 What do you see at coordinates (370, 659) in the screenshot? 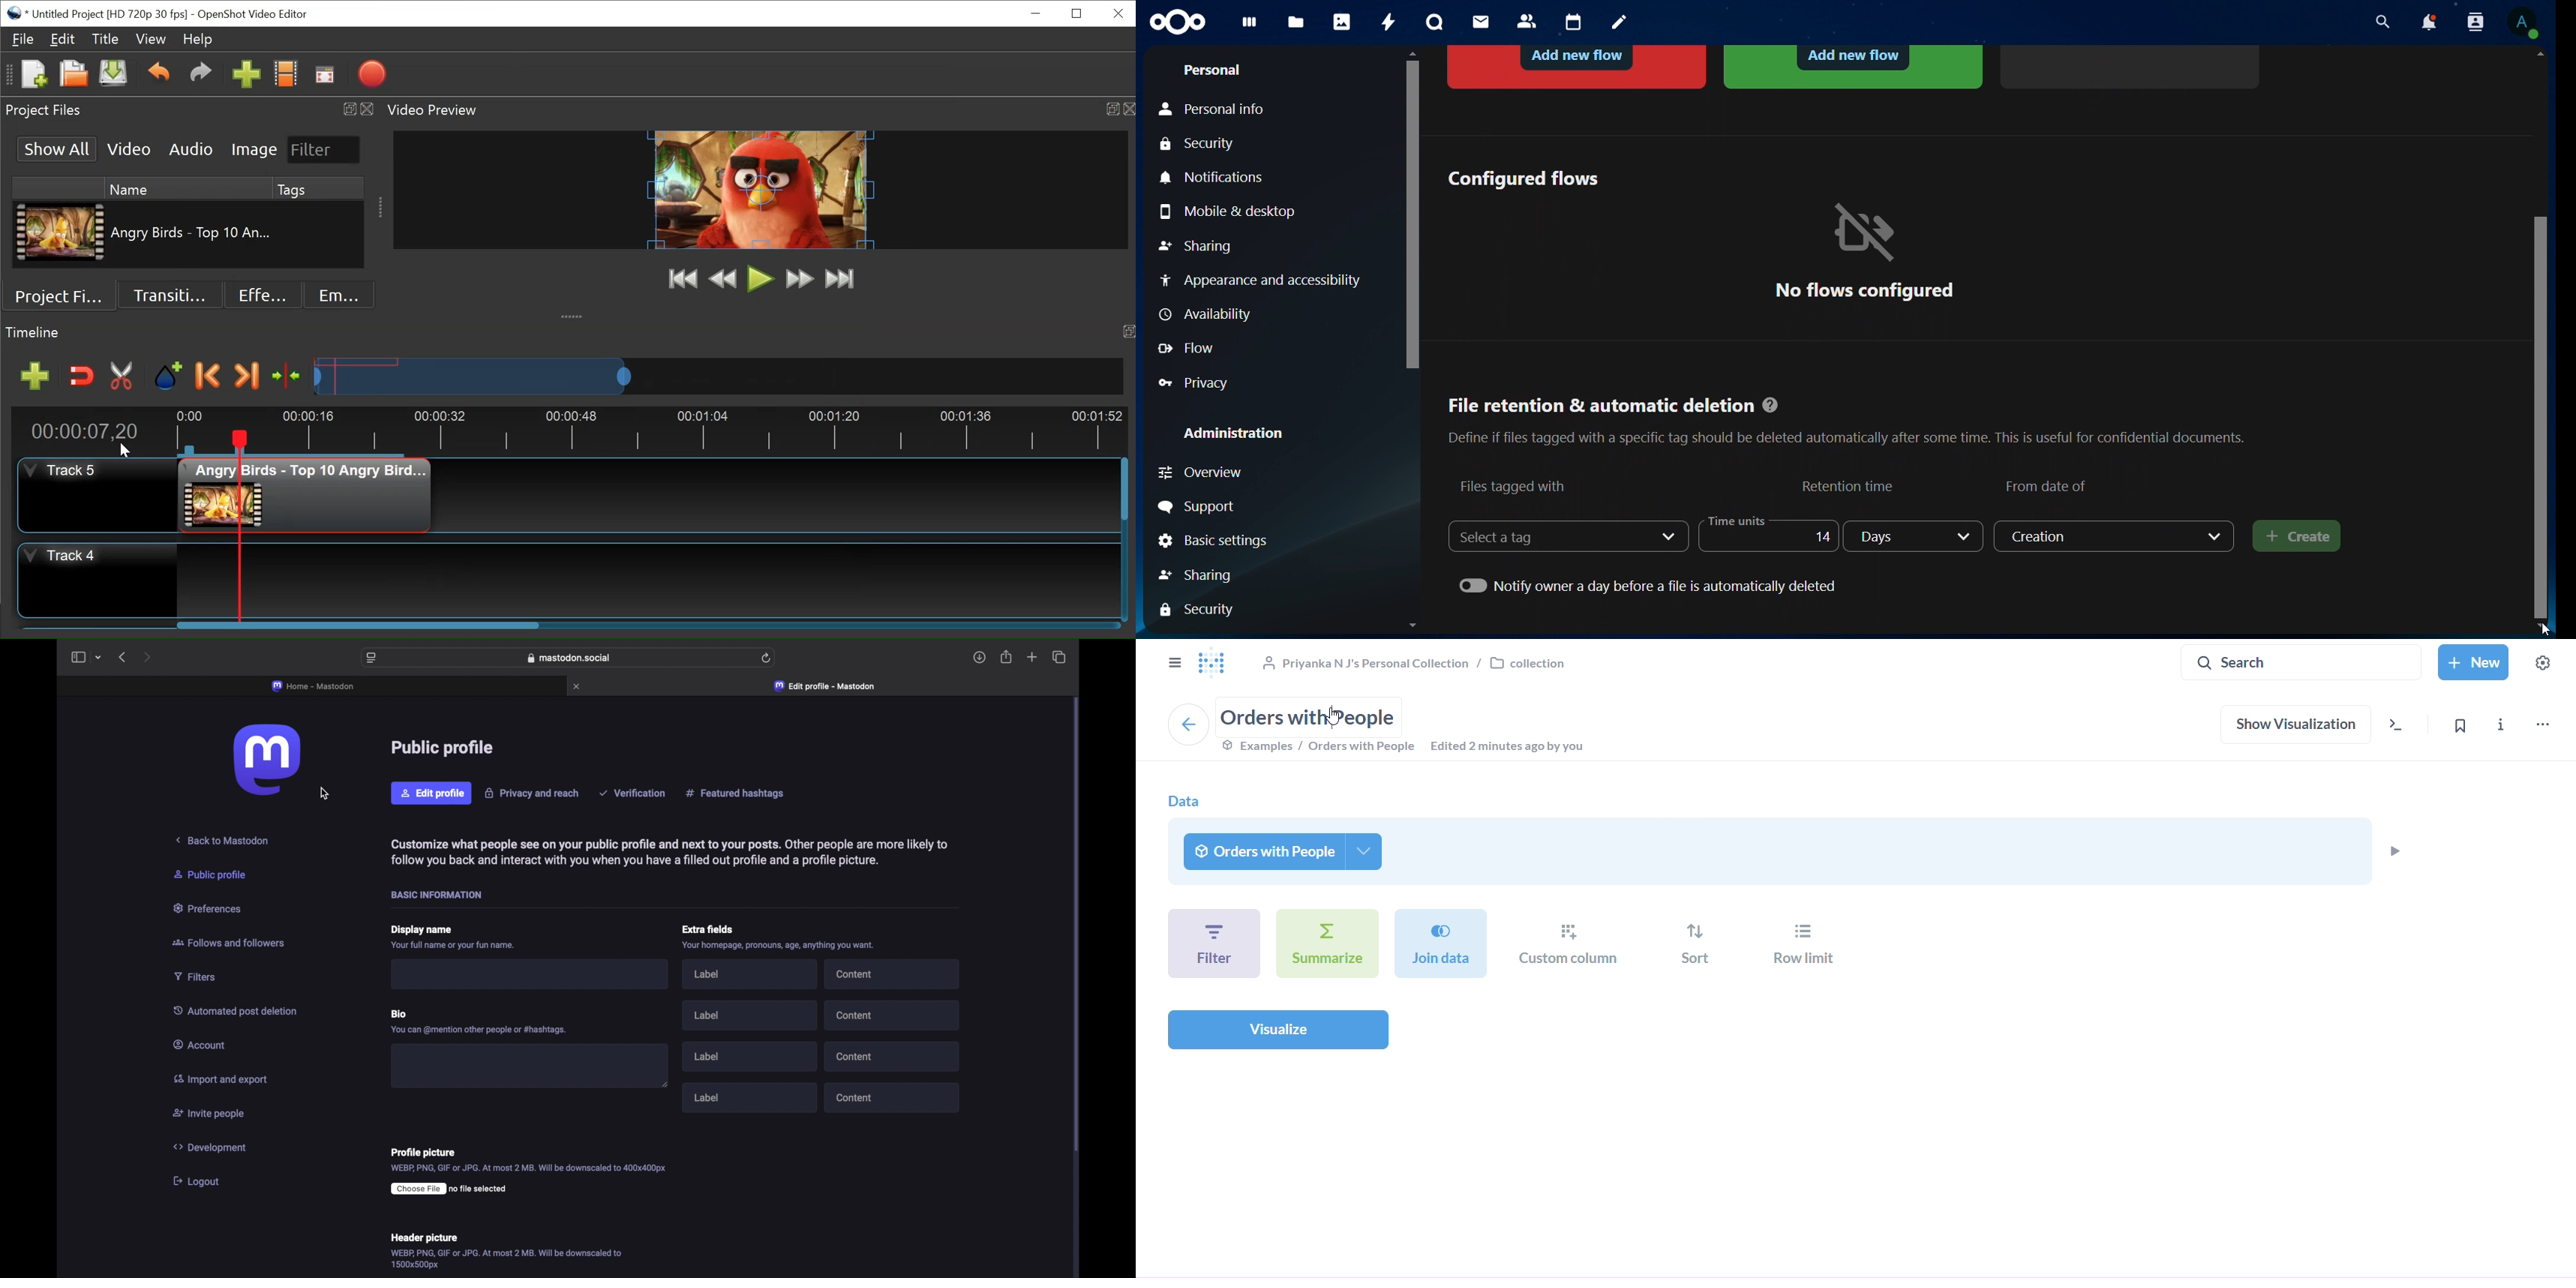
I see `website preferences` at bounding box center [370, 659].